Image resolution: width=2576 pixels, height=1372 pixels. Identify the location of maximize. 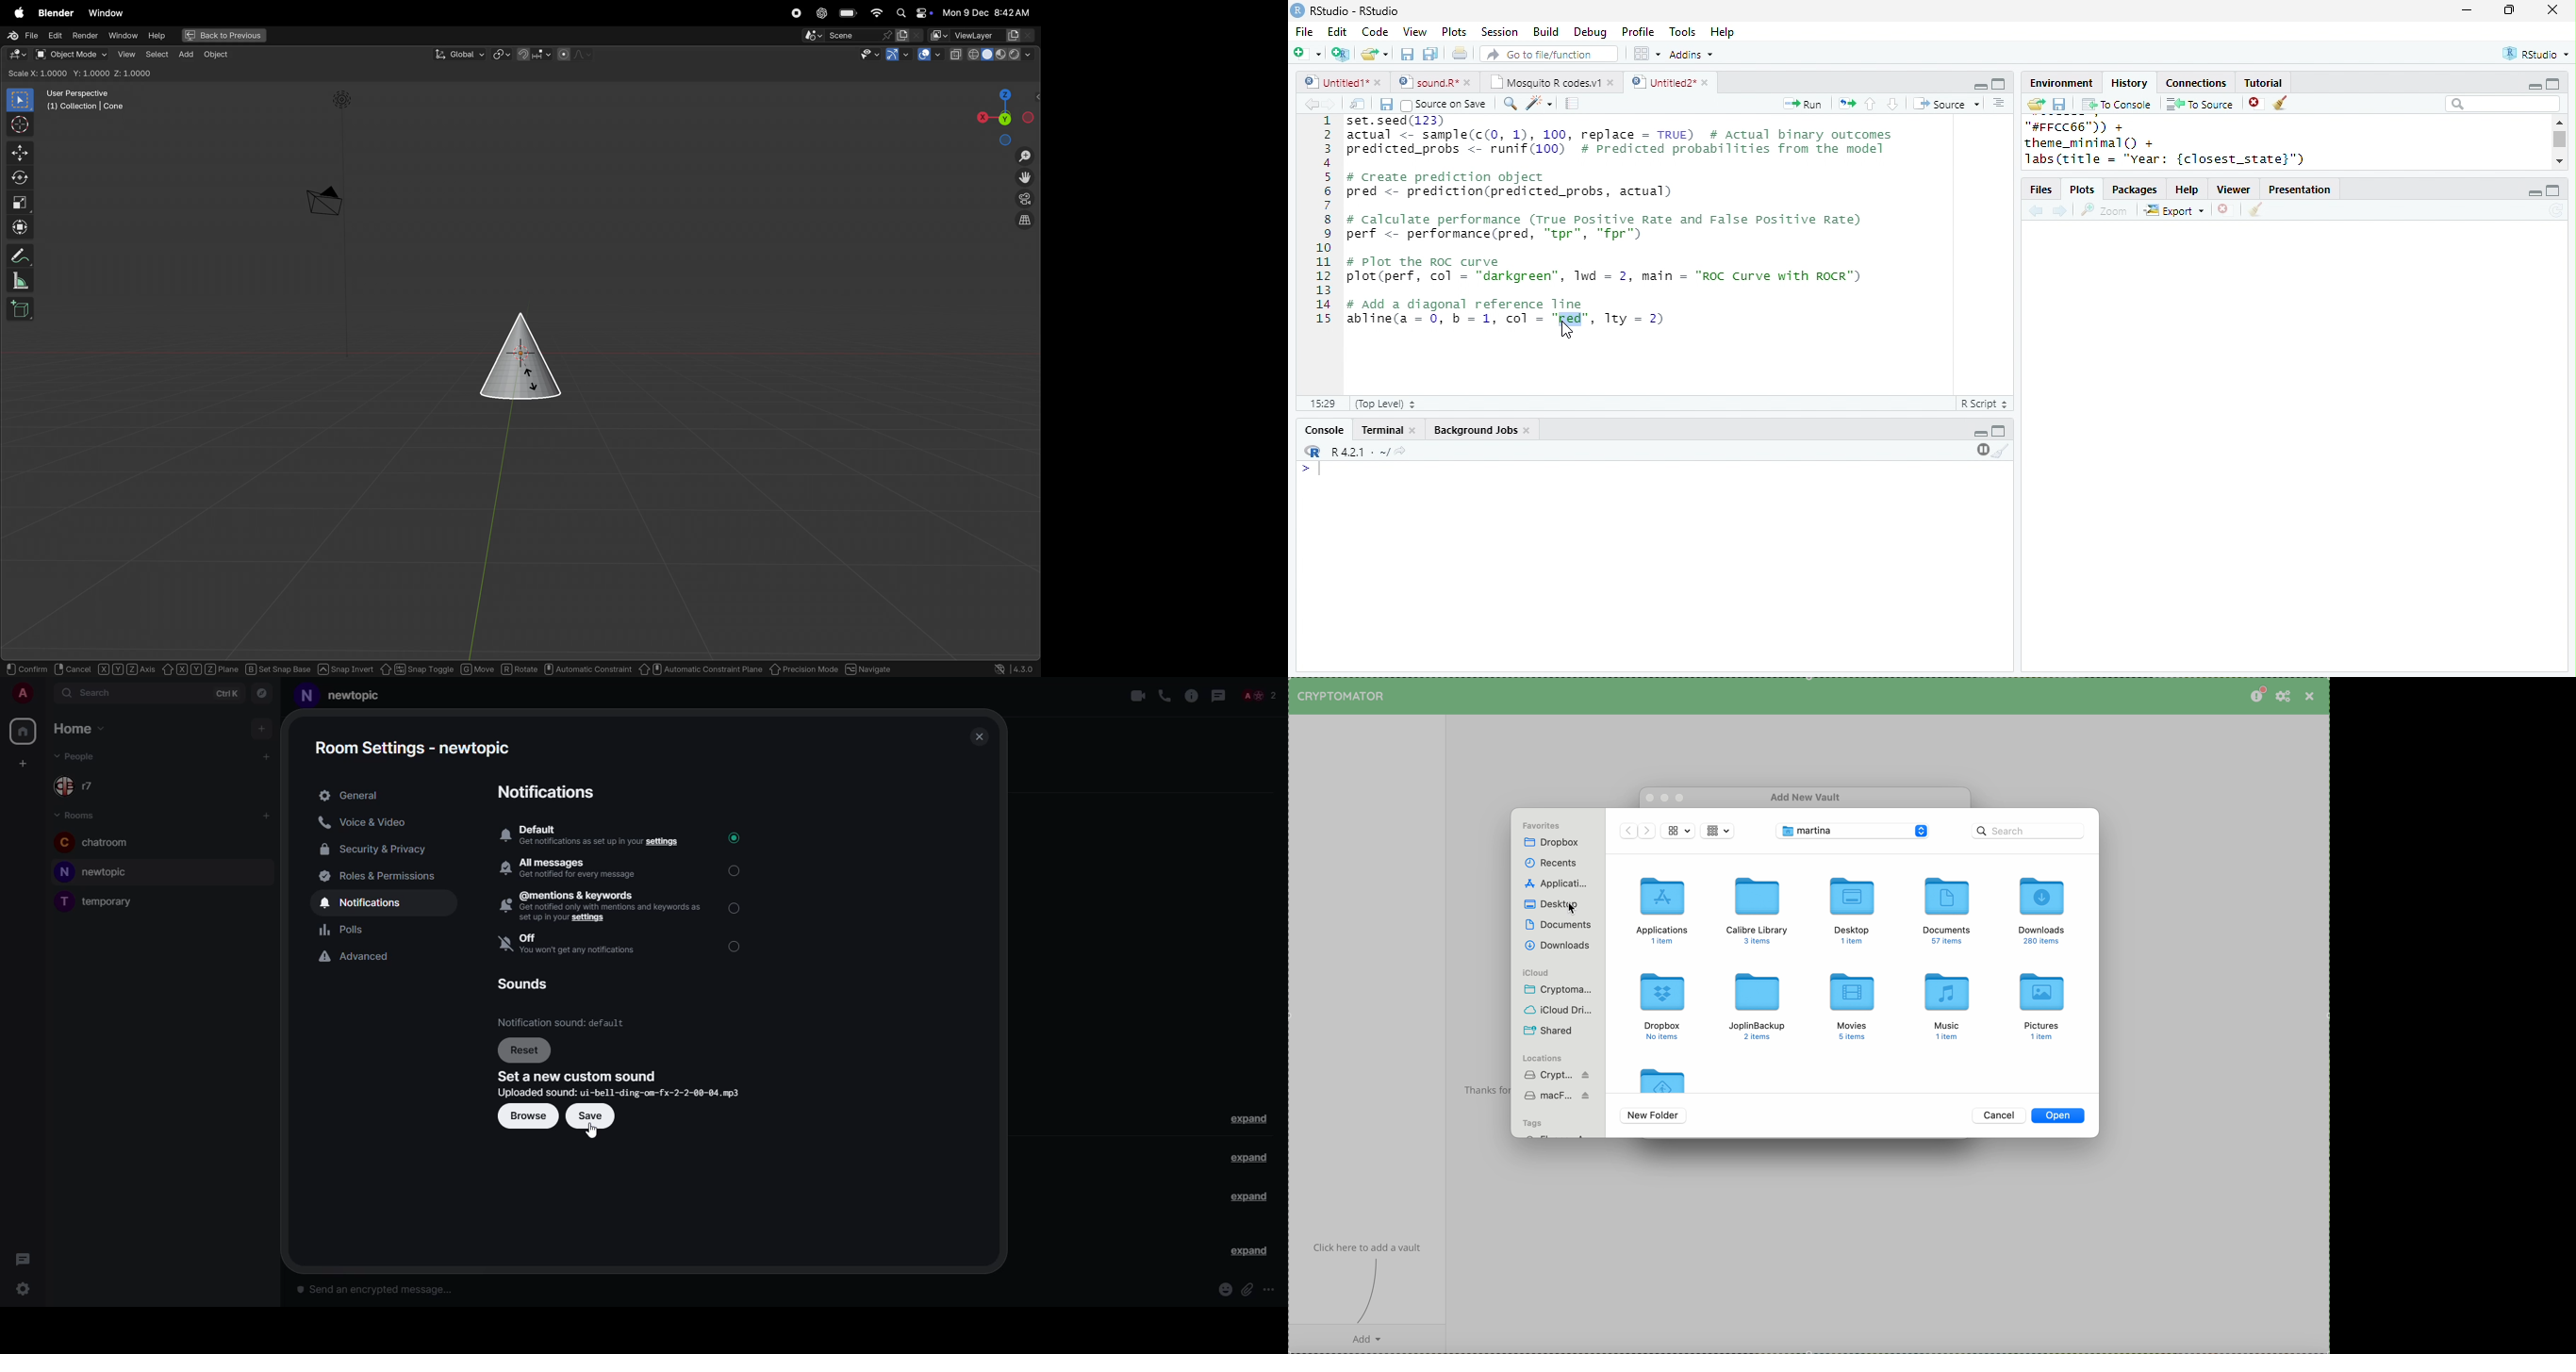
(2553, 190).